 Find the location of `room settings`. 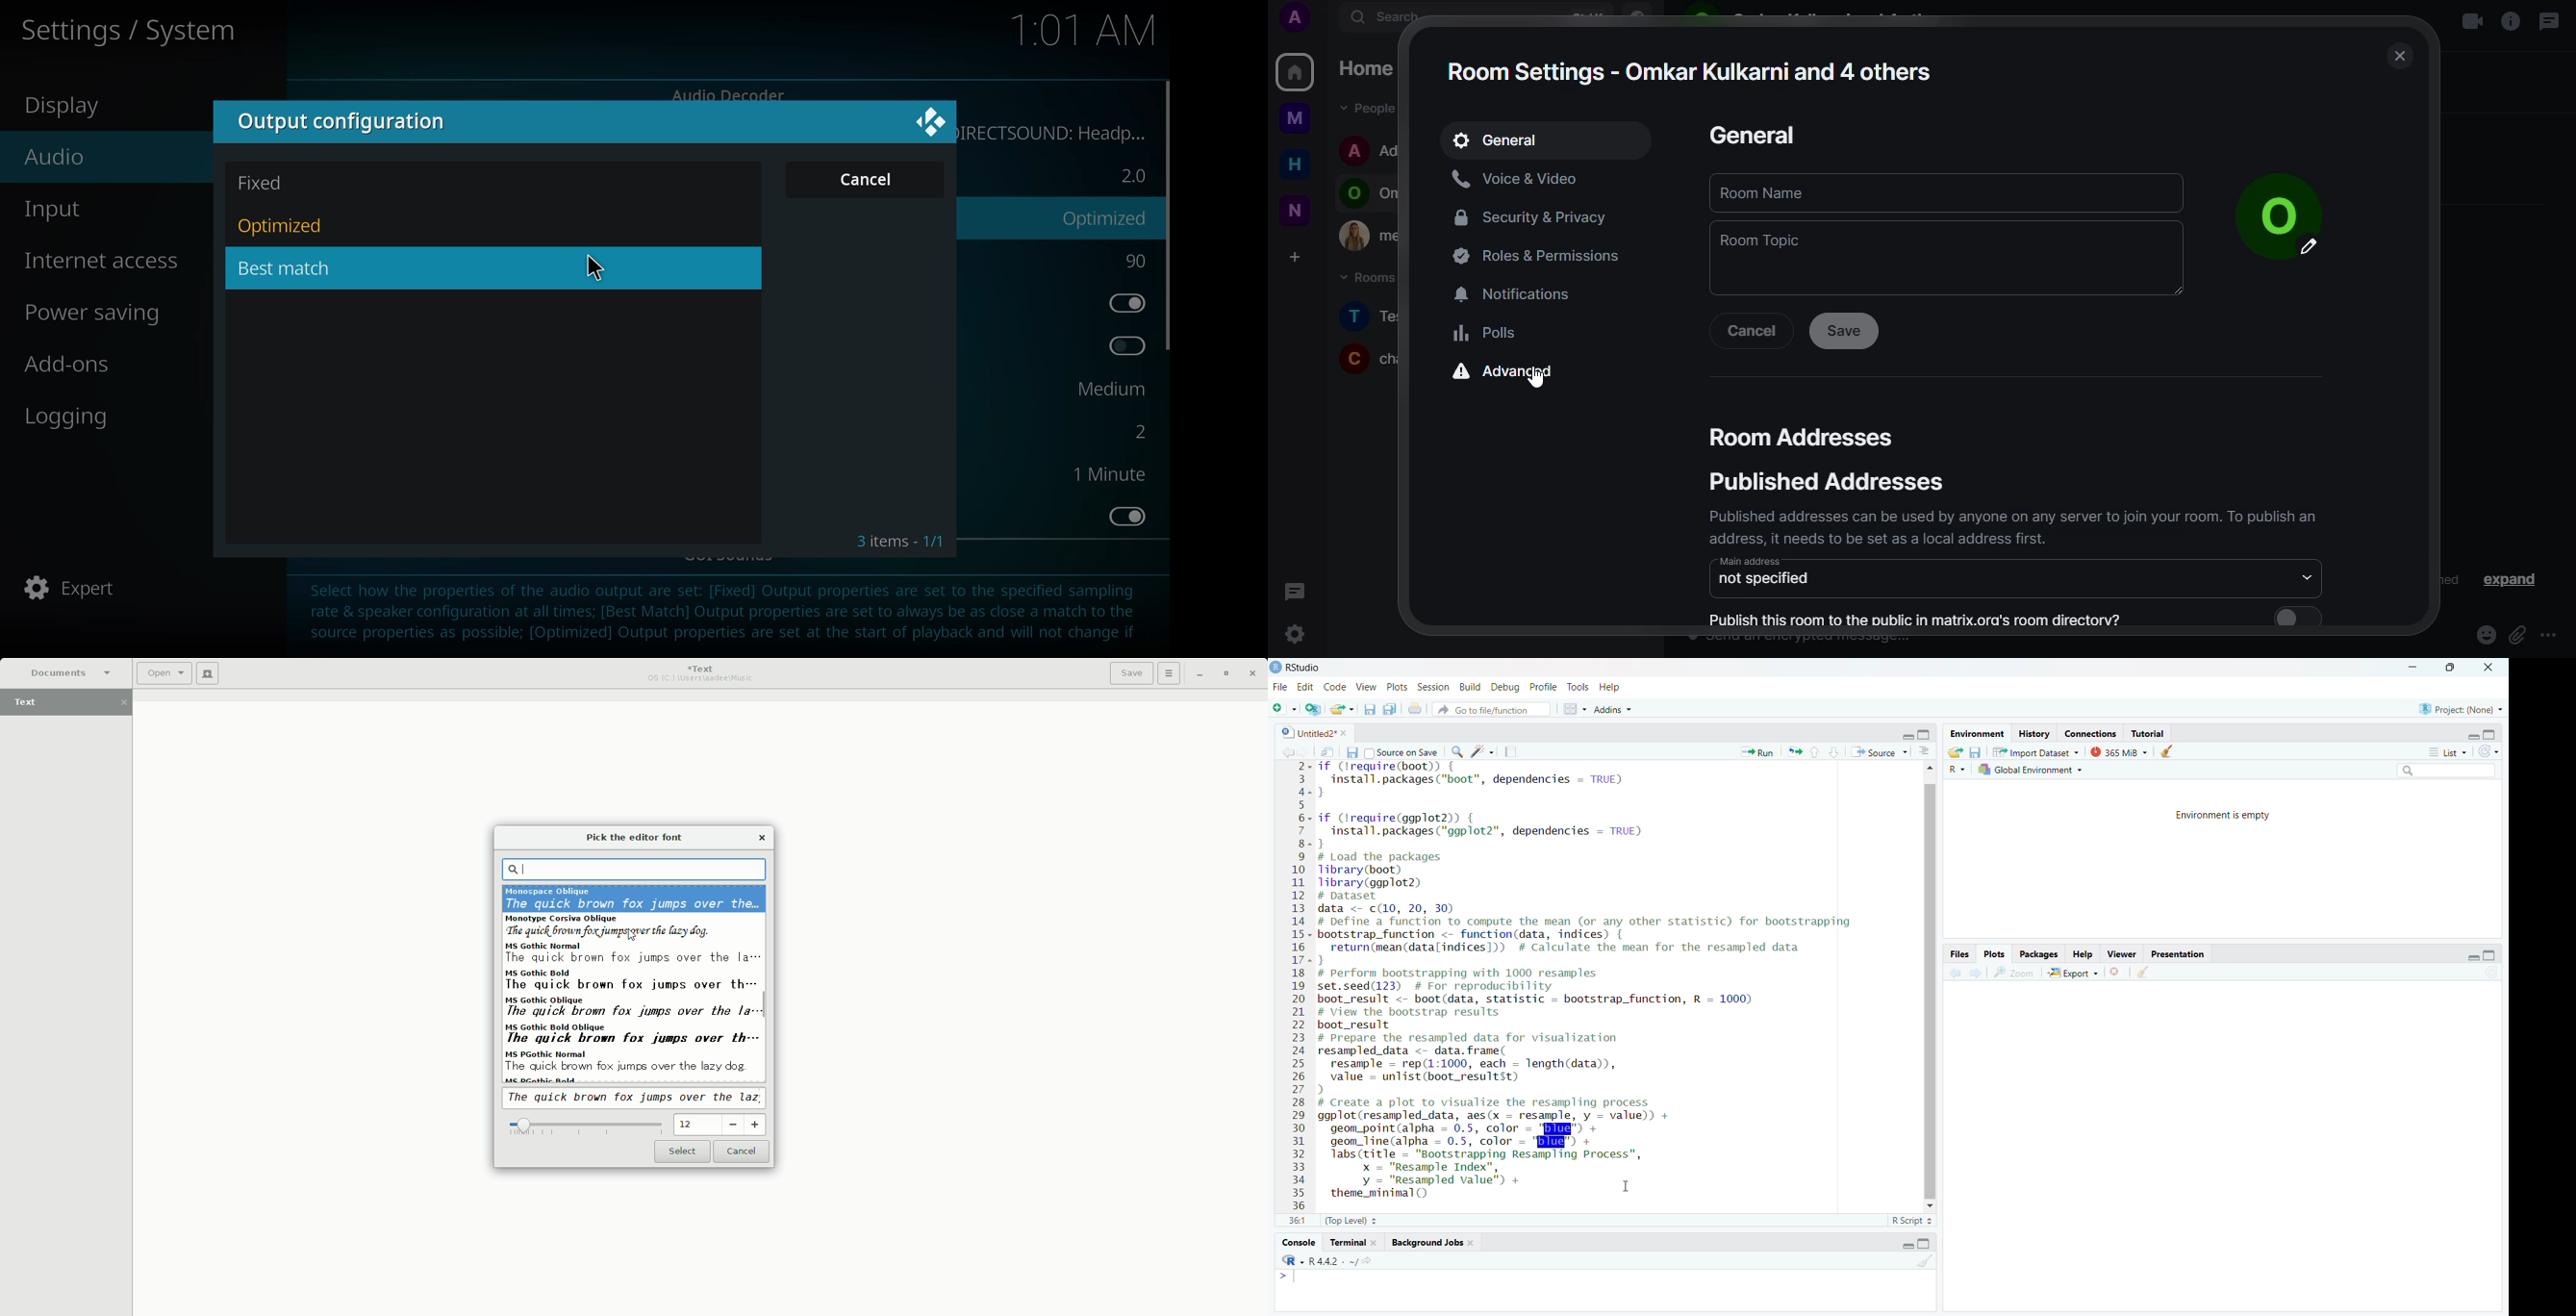

room settings is located at coordinates (1689, 70).